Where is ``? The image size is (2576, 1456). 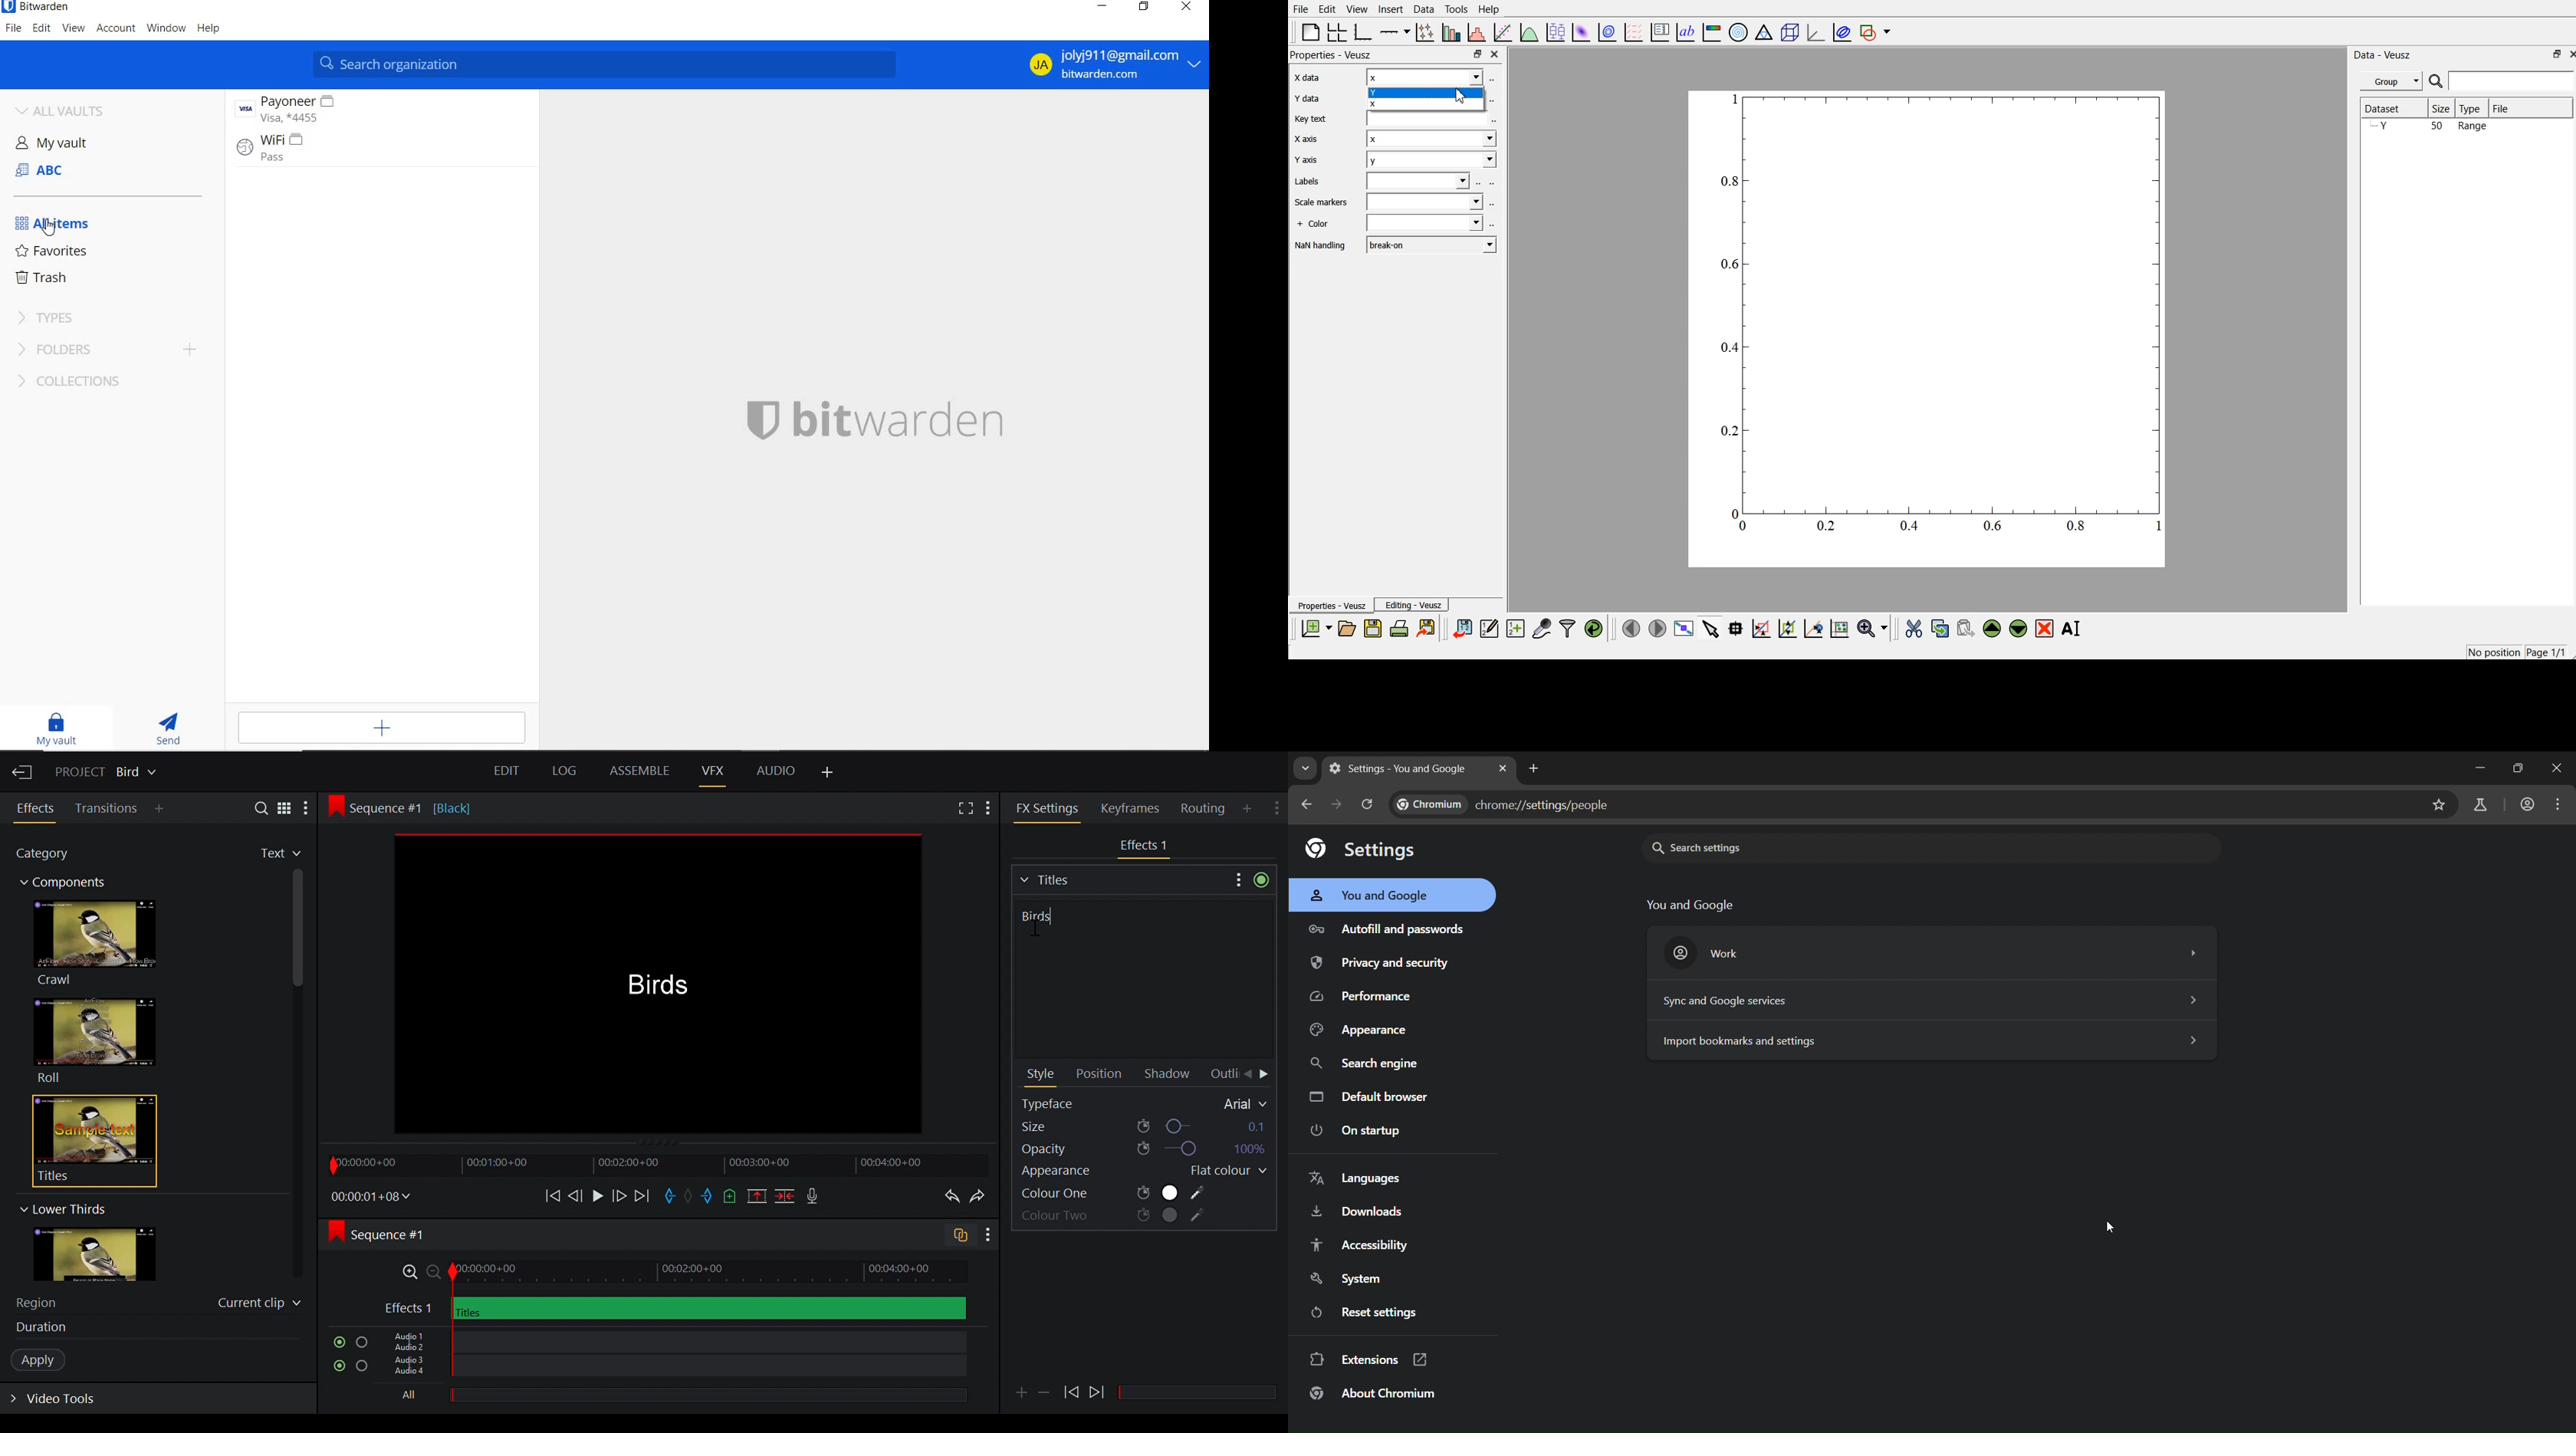
 is located at coordinates (46, 1327).